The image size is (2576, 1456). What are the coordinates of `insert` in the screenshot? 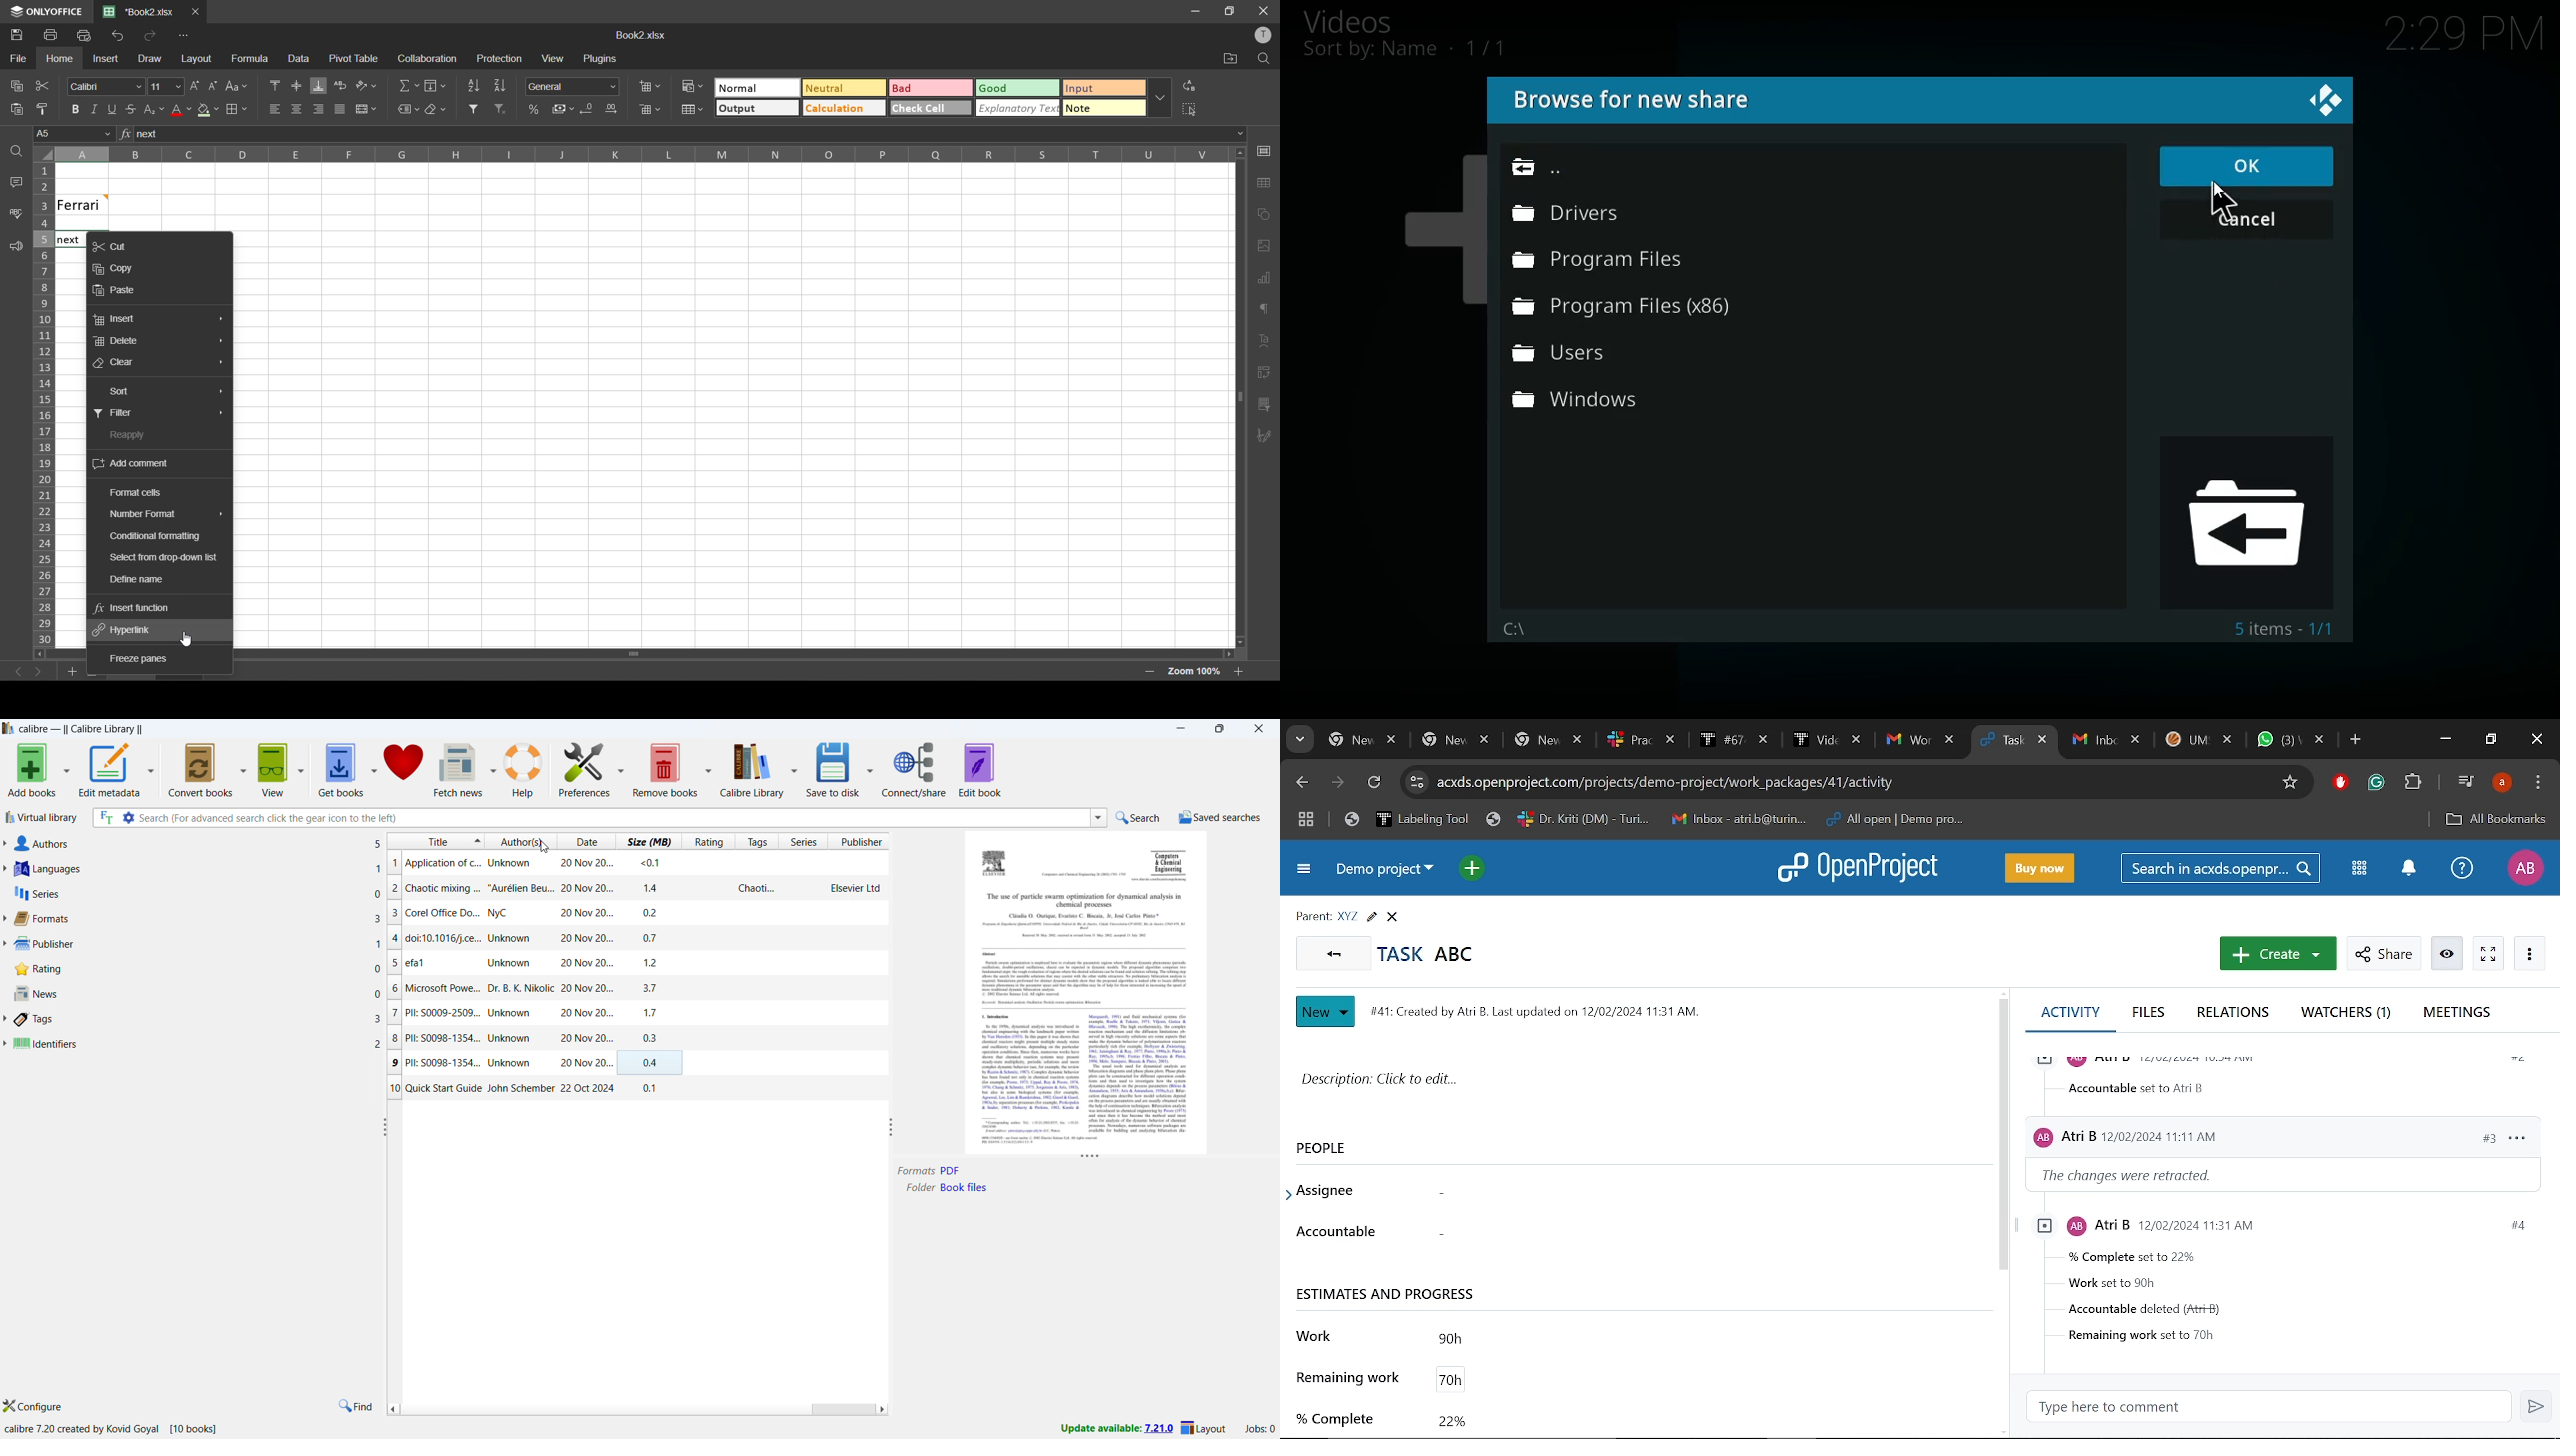 It's located at (119, 319).